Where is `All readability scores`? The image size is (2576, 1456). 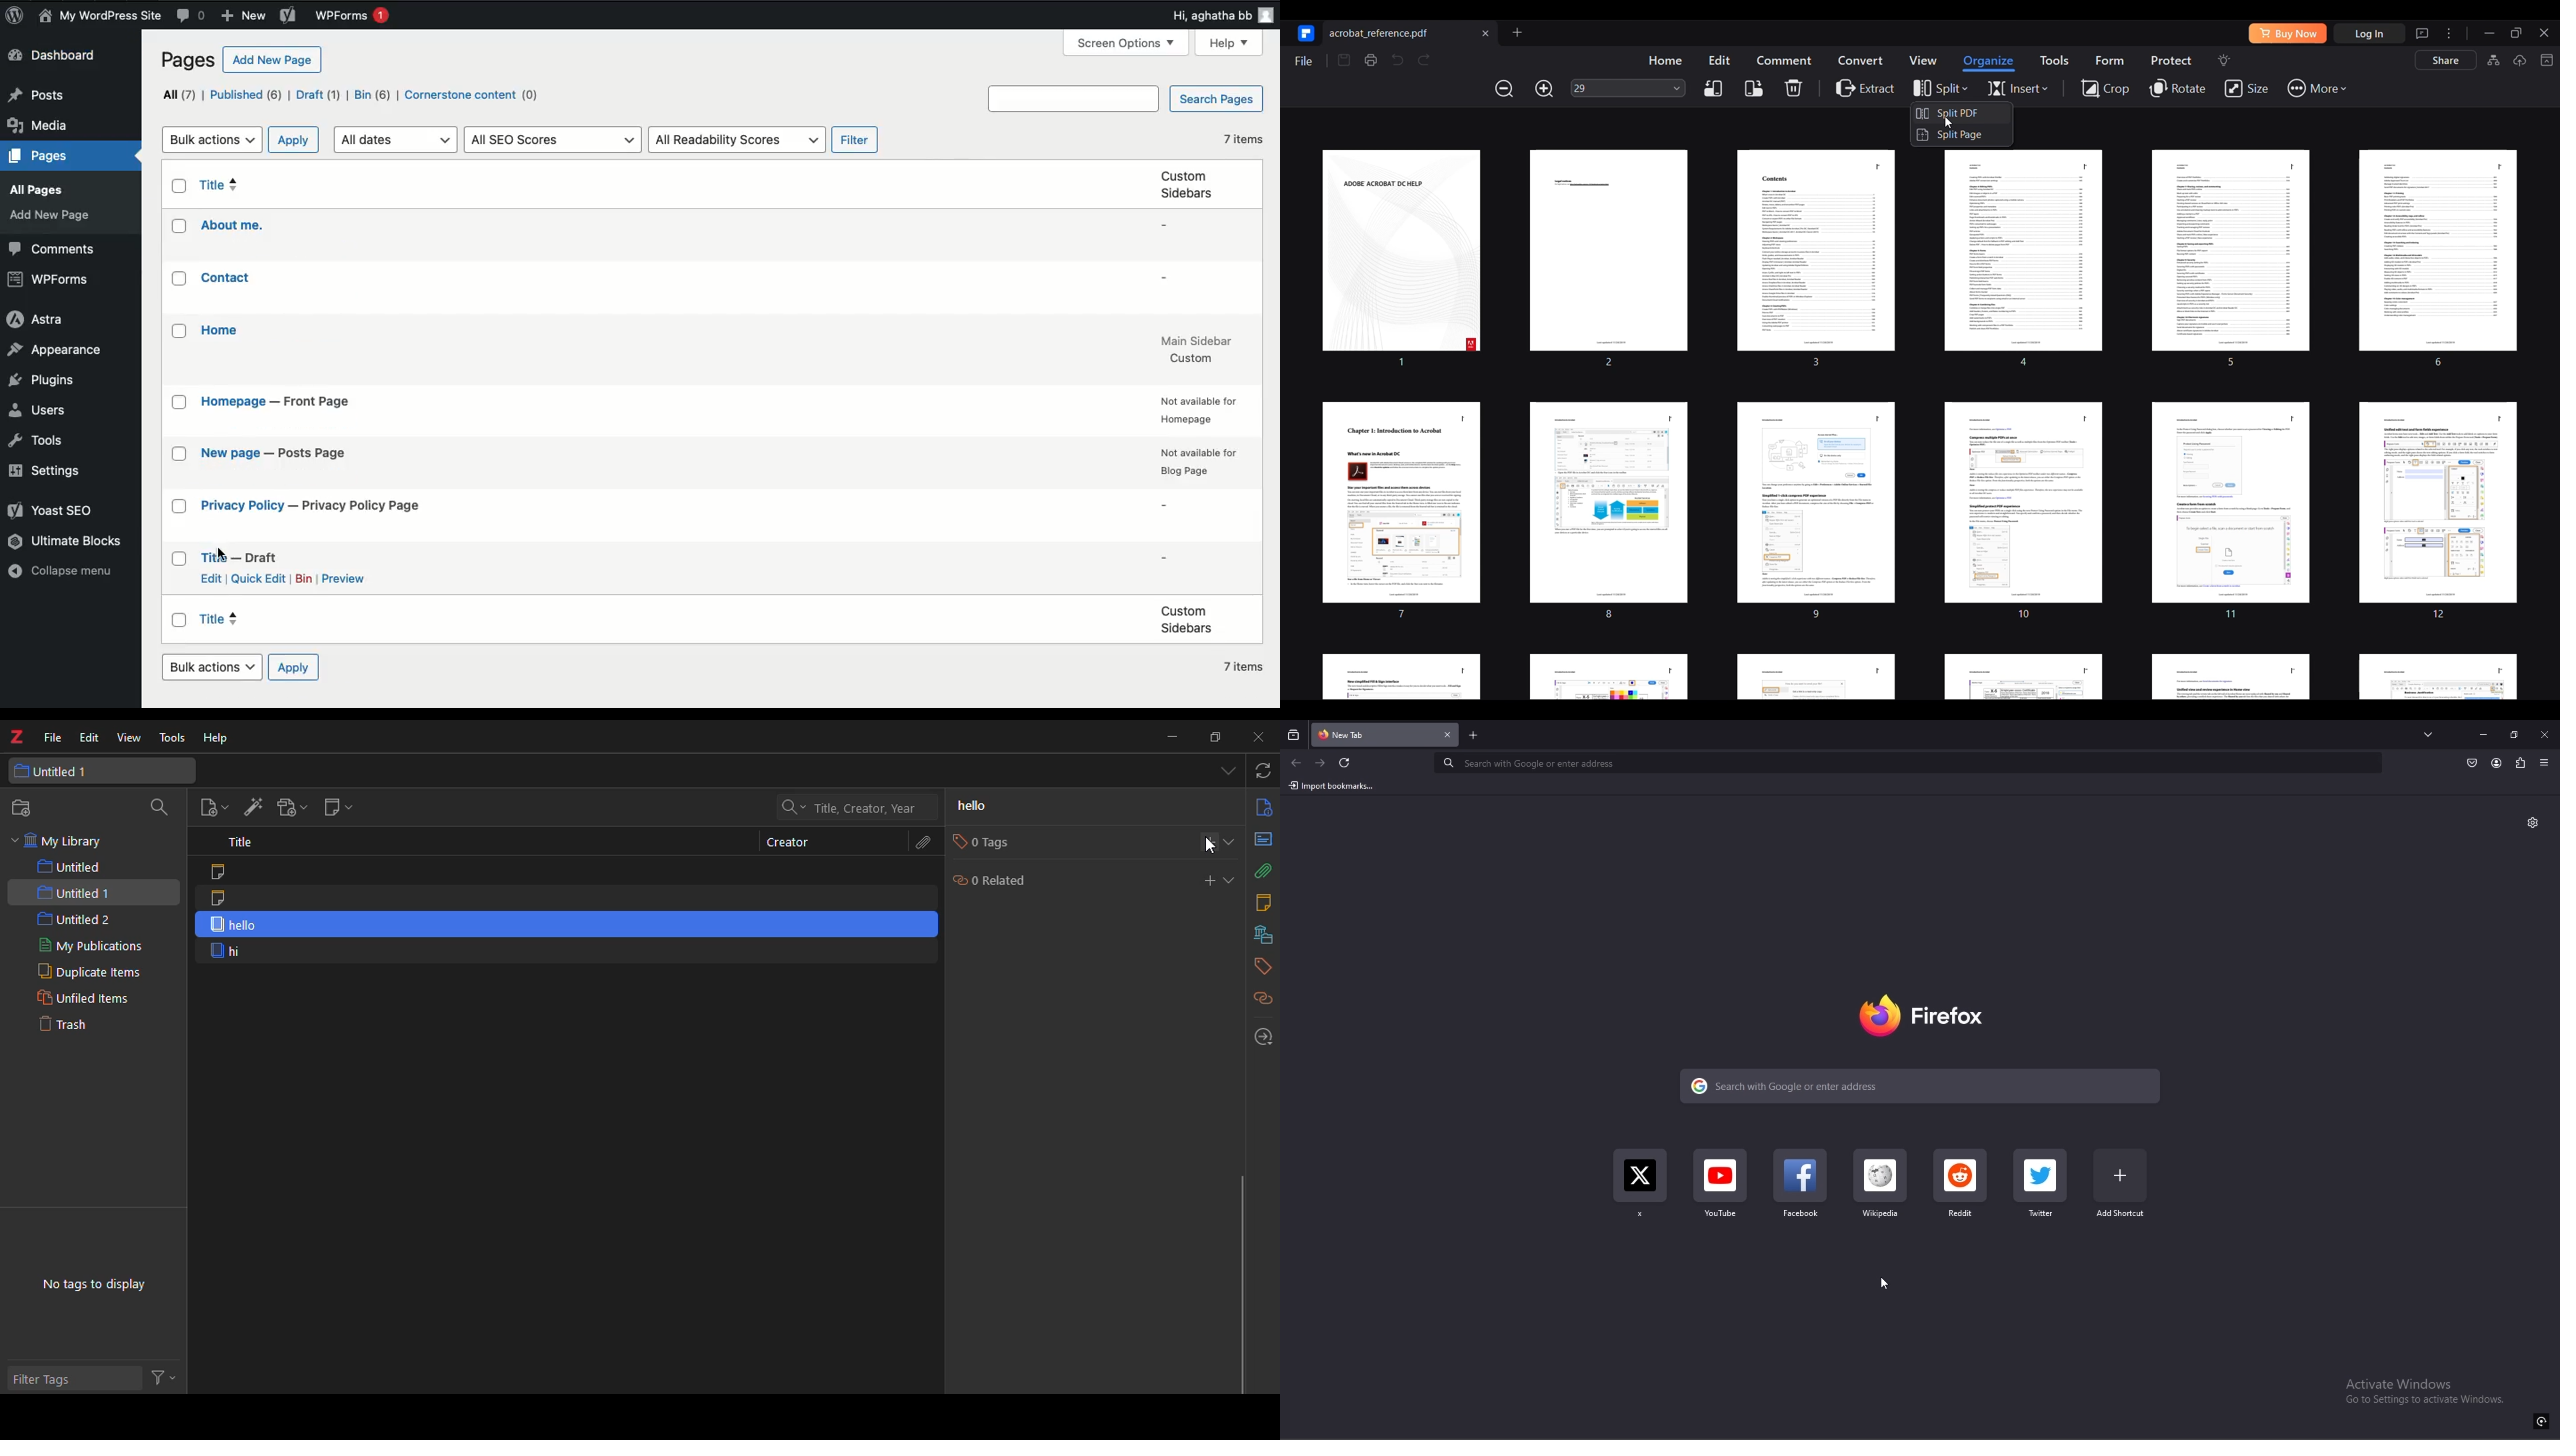 All readability scores is located at coordinates (735, 139).